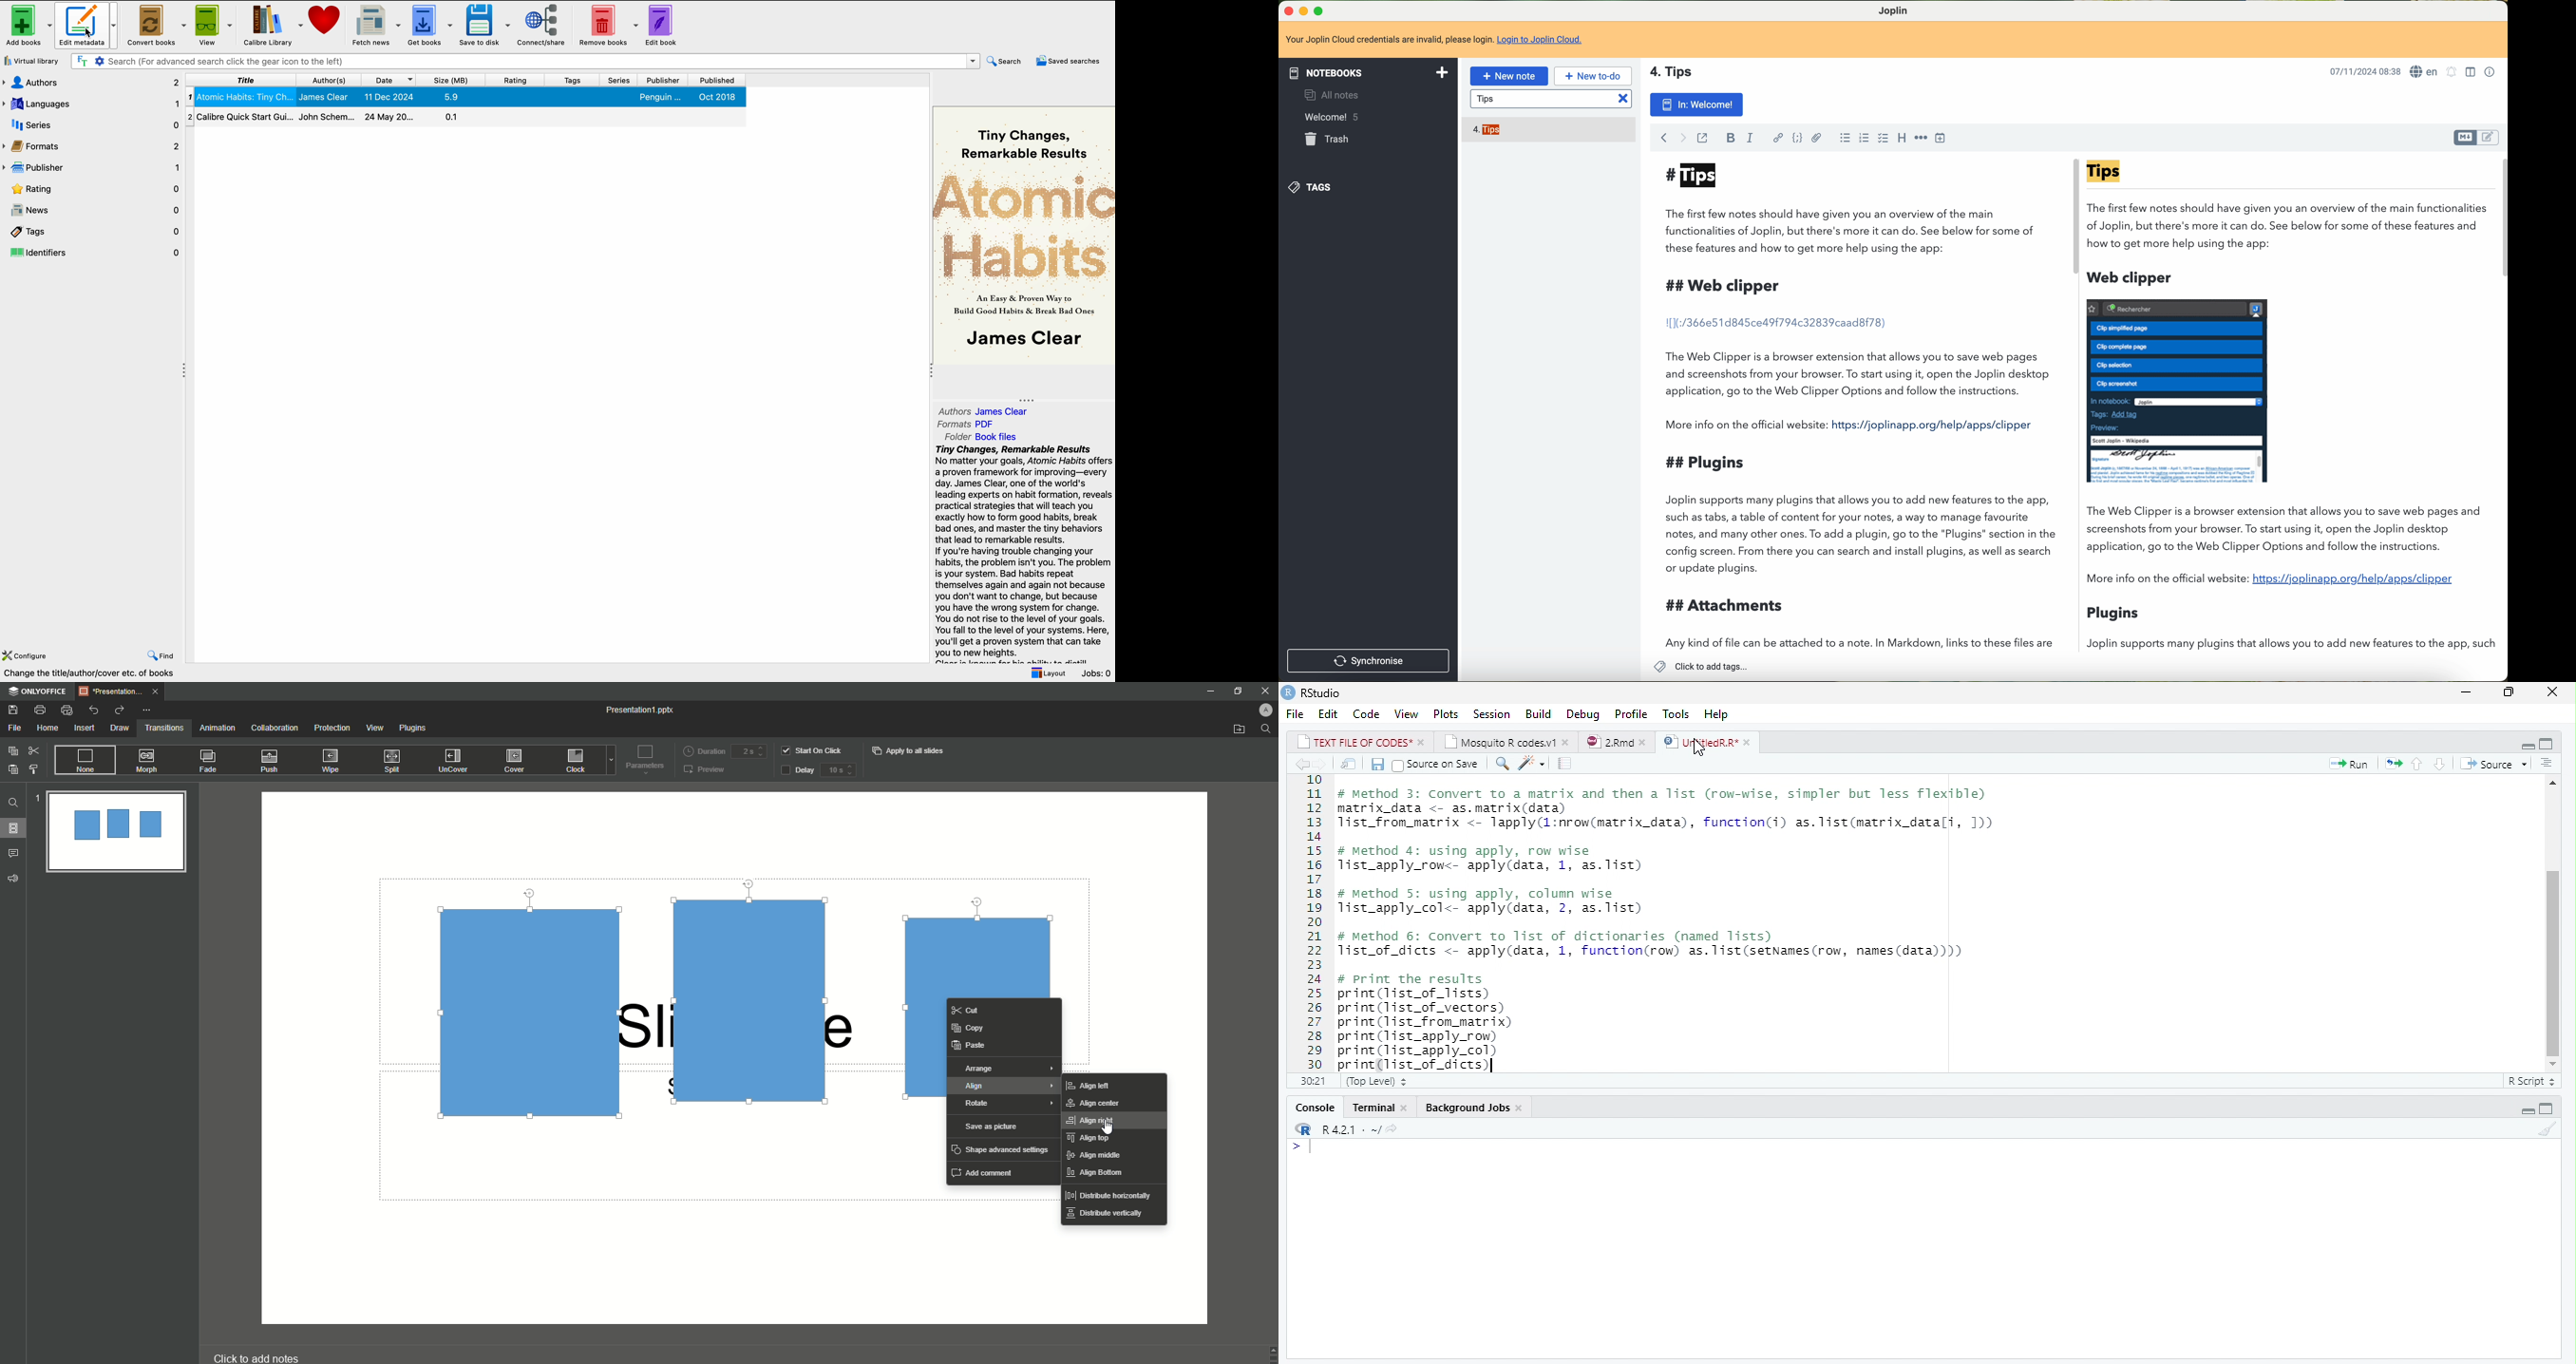  Describe the element at coordinates (34, 750) in the screenshot. I see `Cut` at that location.